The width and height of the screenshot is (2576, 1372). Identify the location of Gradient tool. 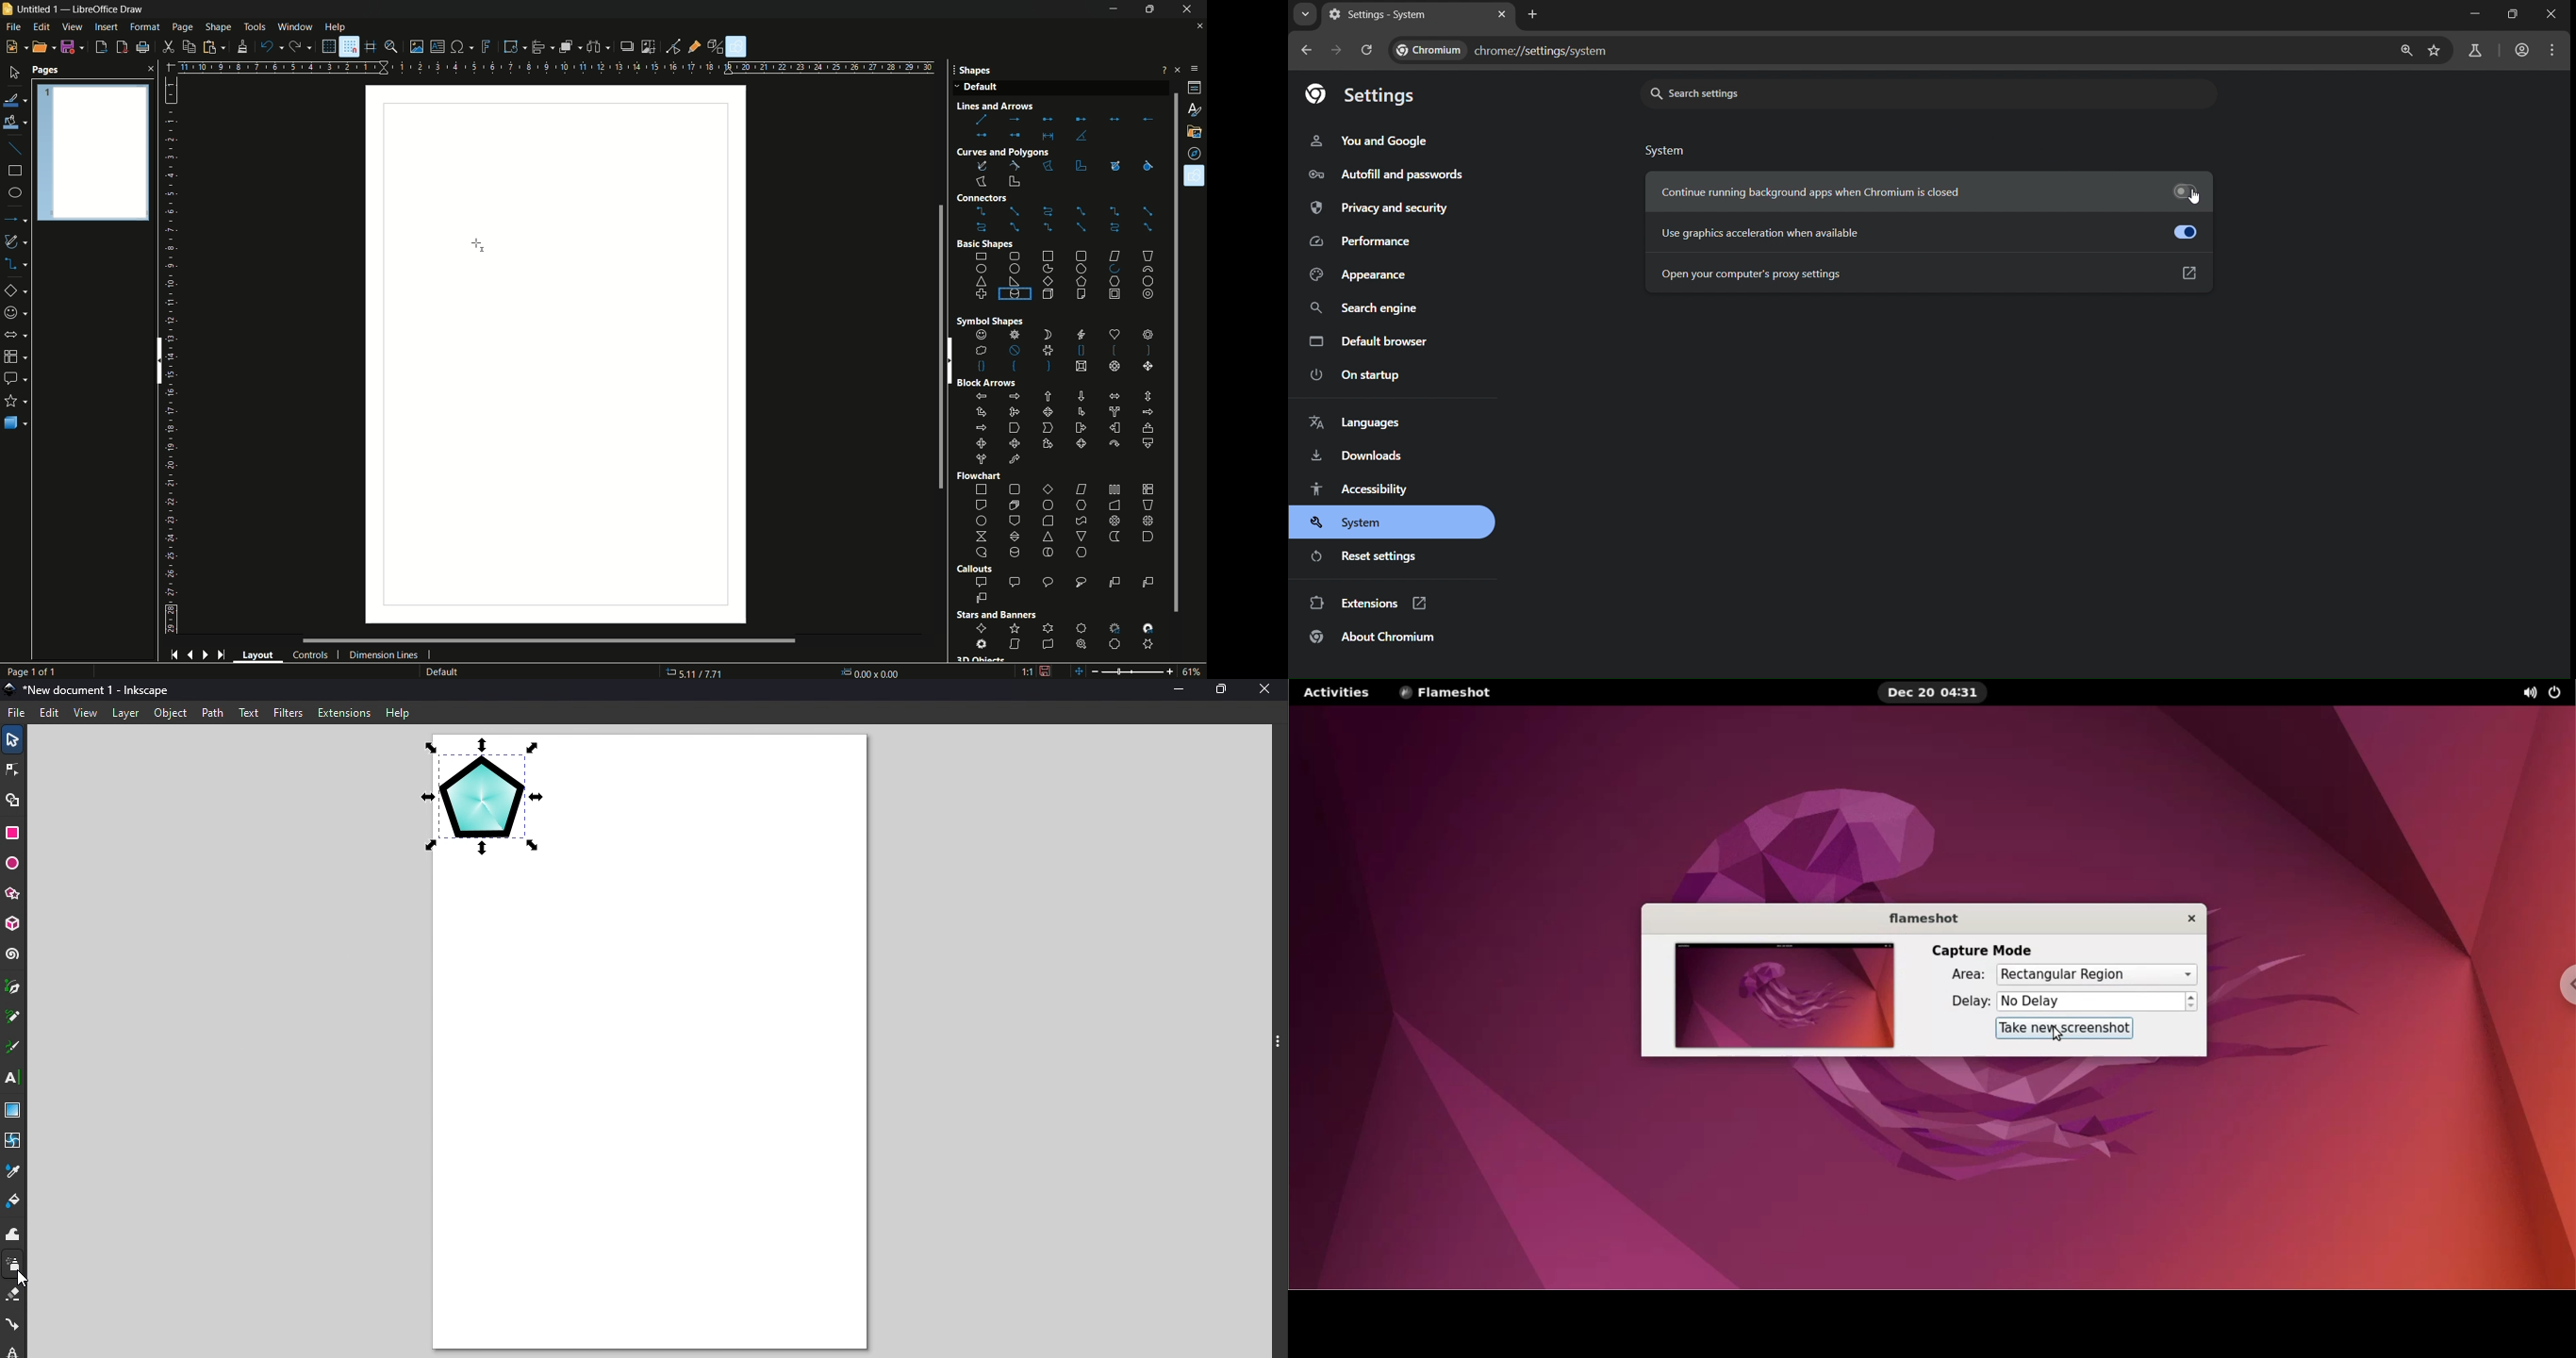
(15, 1110).